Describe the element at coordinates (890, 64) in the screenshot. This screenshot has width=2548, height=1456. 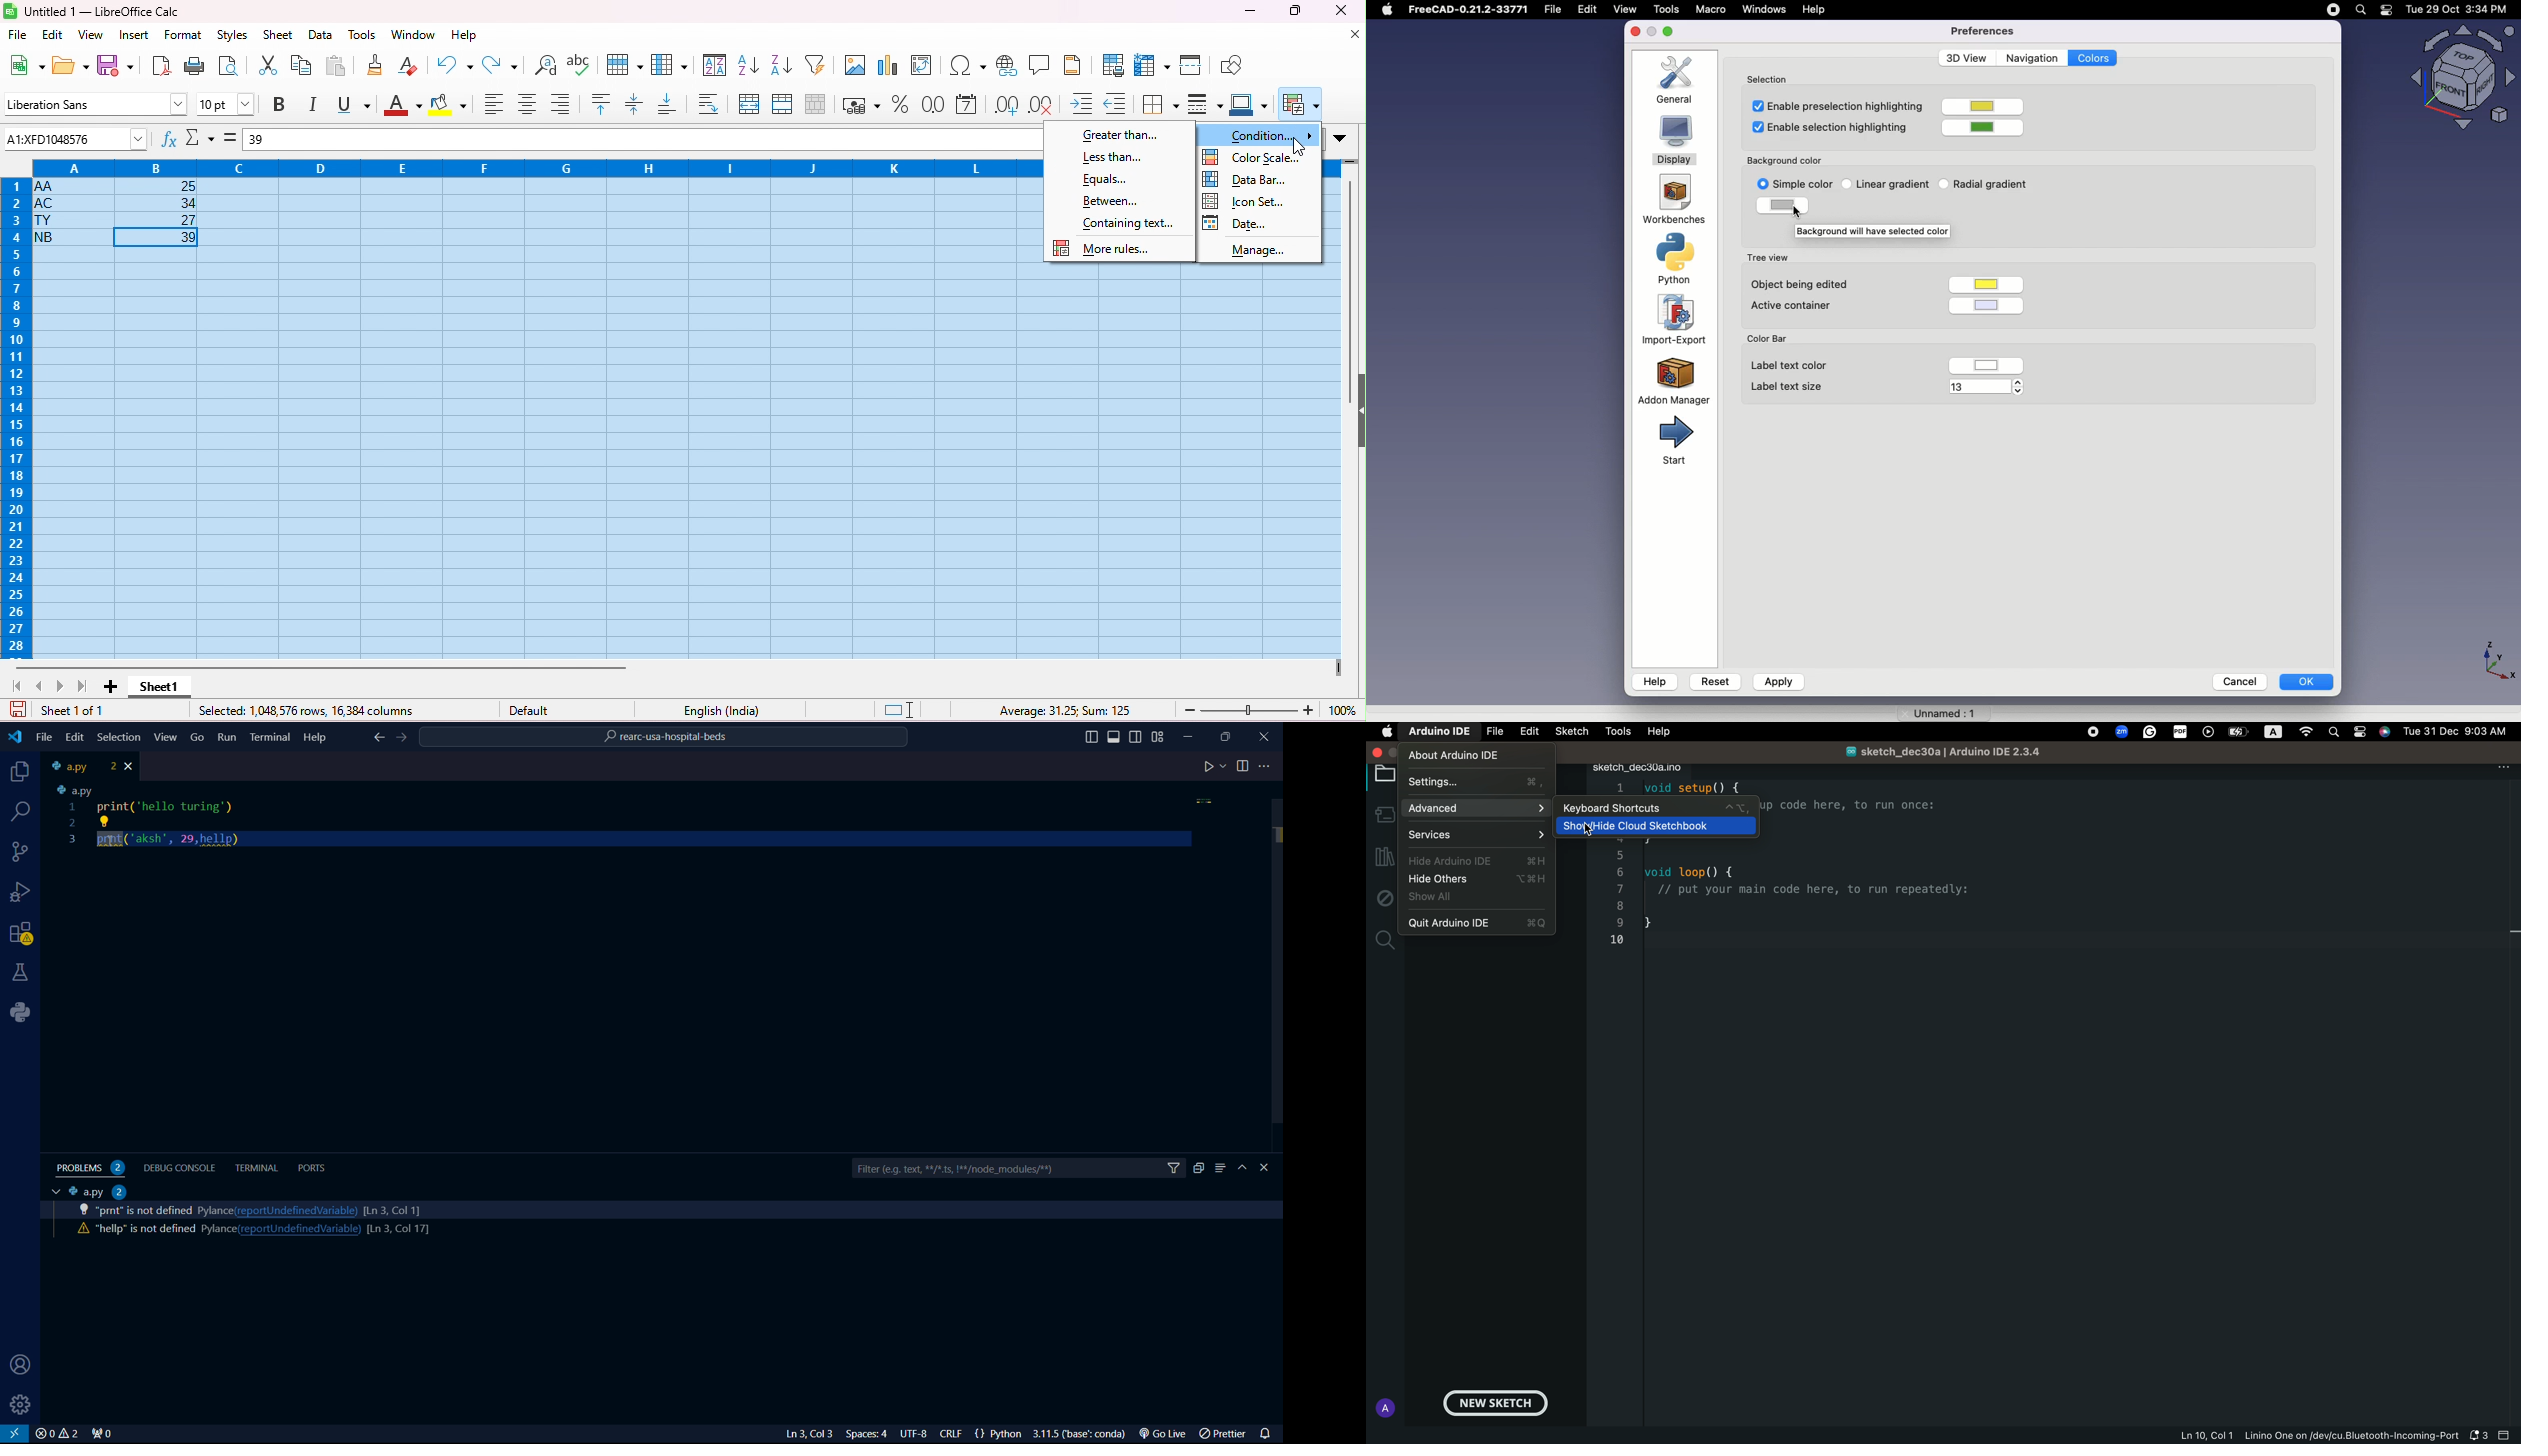
I see `insert chart` at that location.